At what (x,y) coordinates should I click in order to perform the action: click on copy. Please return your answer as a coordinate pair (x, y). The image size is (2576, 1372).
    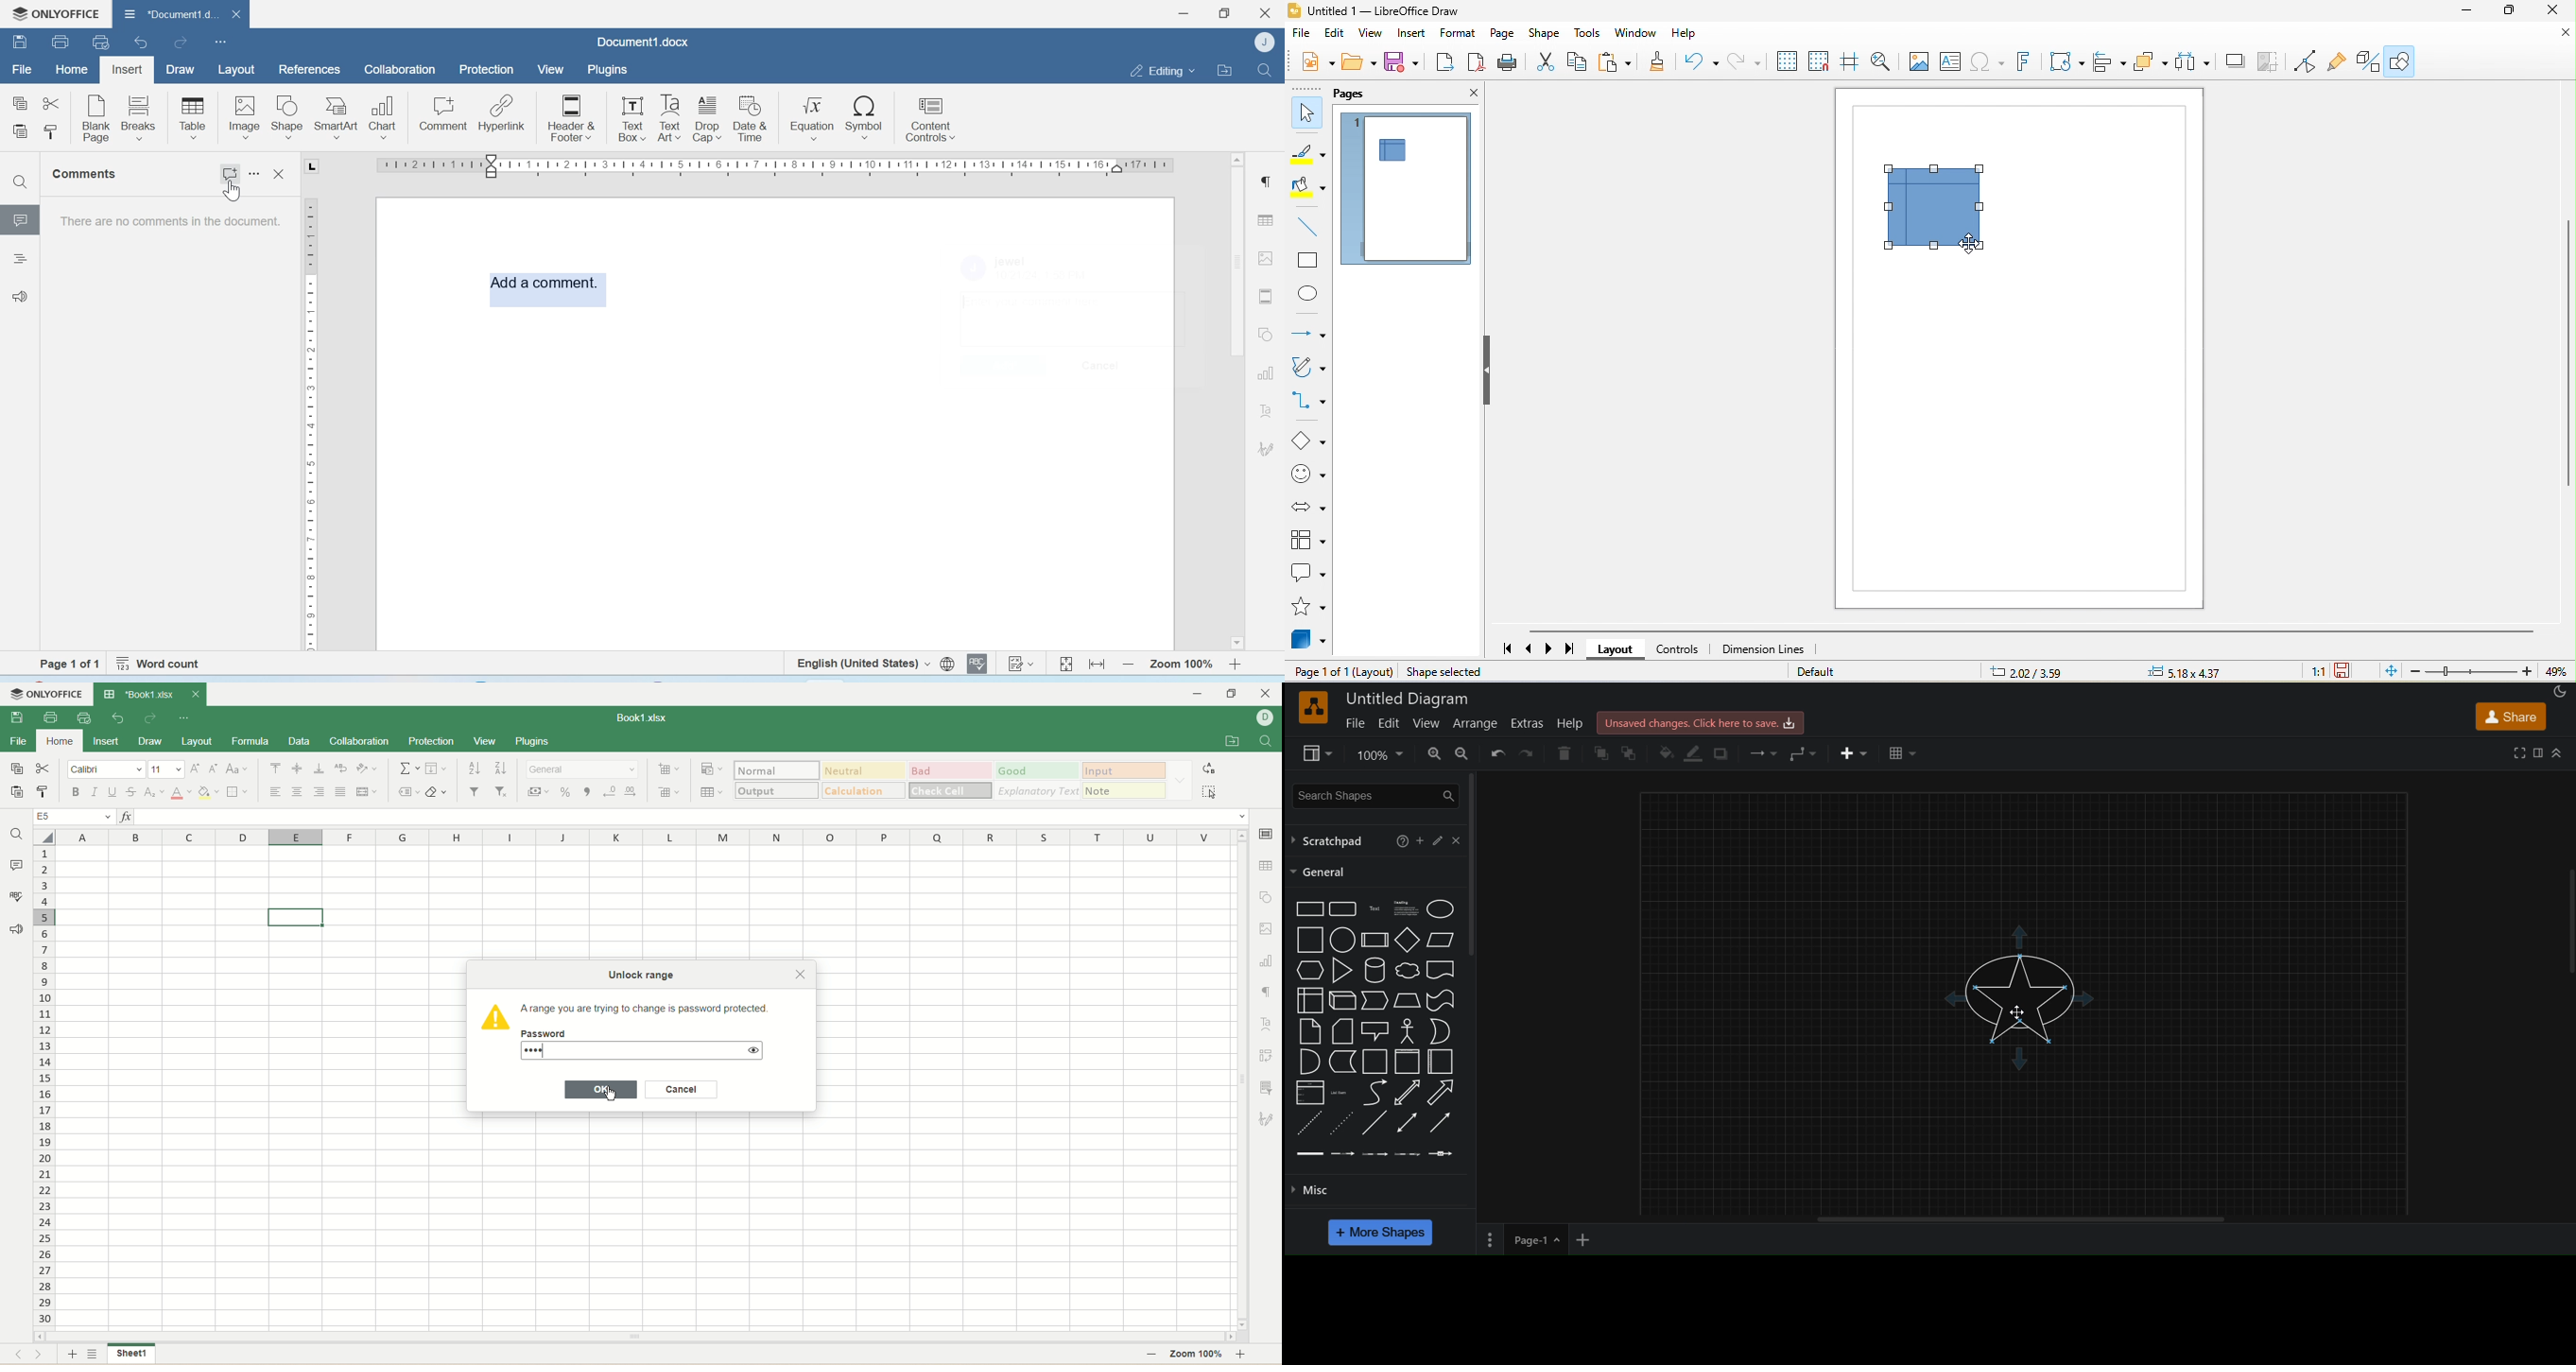
    Looking at the image, I should click on (19, 768).